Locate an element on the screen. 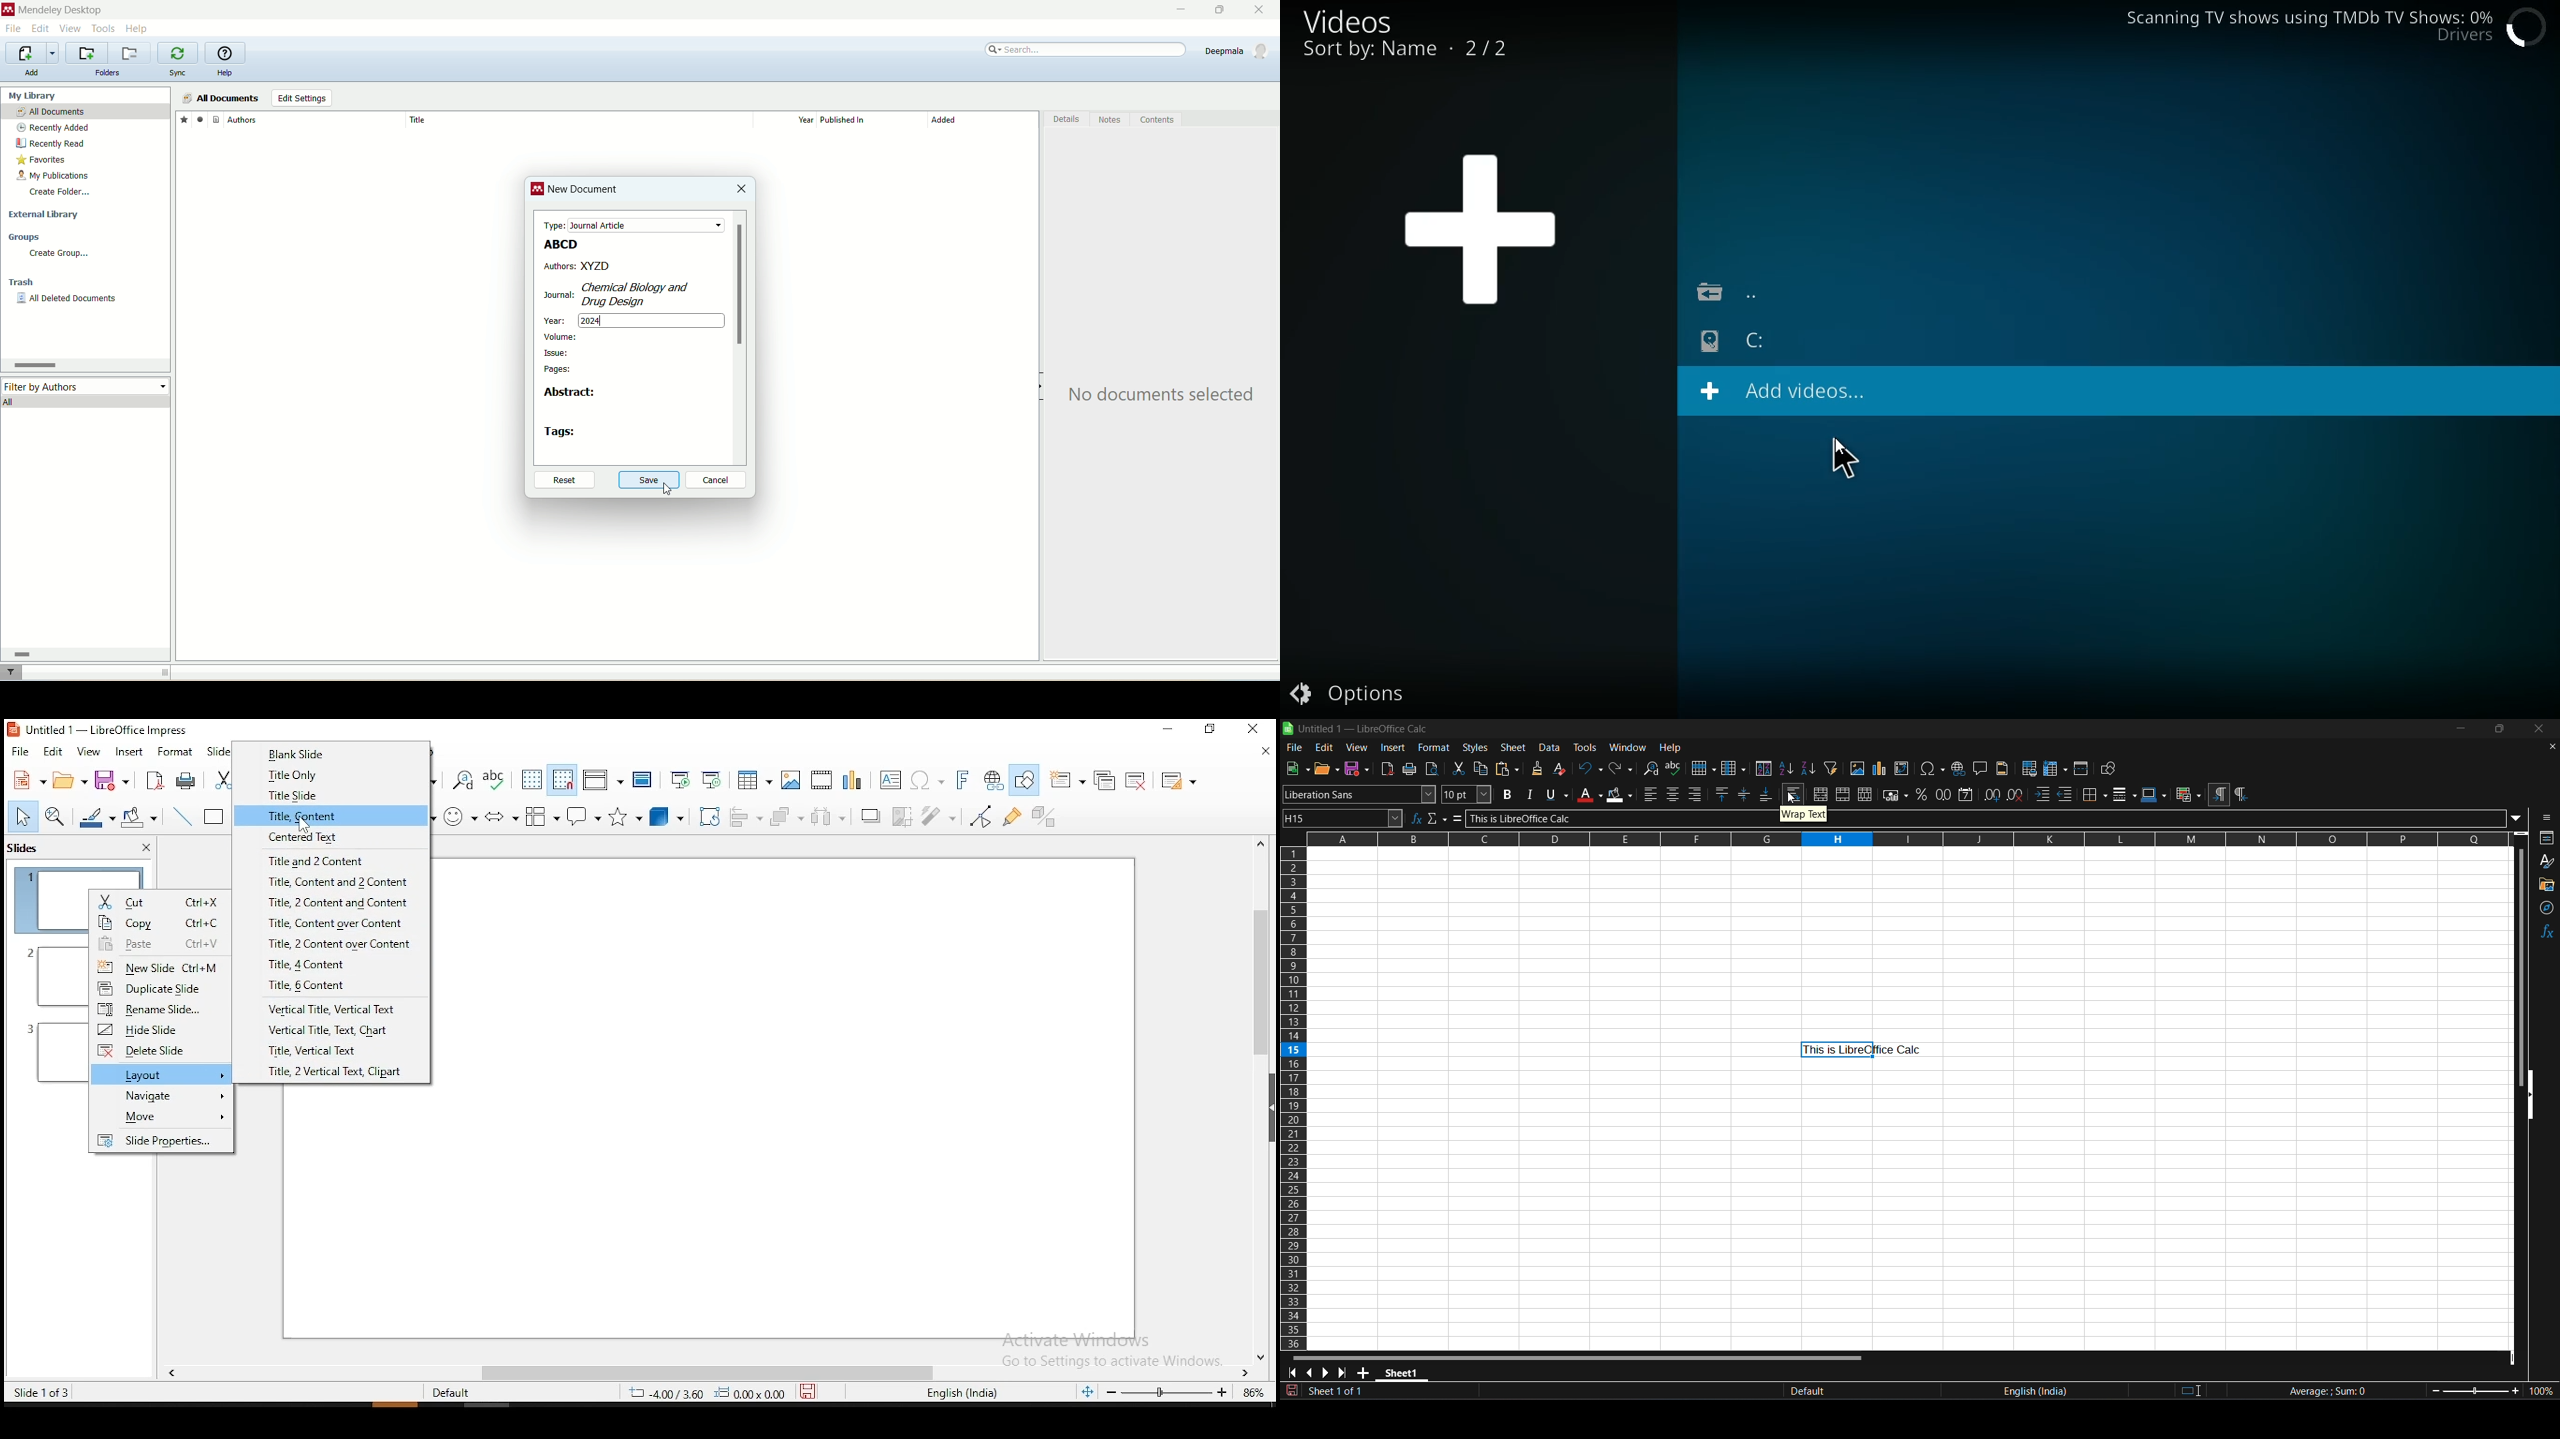 The height and width of the screenshot is (1456, 2576). Shadow is located at coordinates (868, 817).